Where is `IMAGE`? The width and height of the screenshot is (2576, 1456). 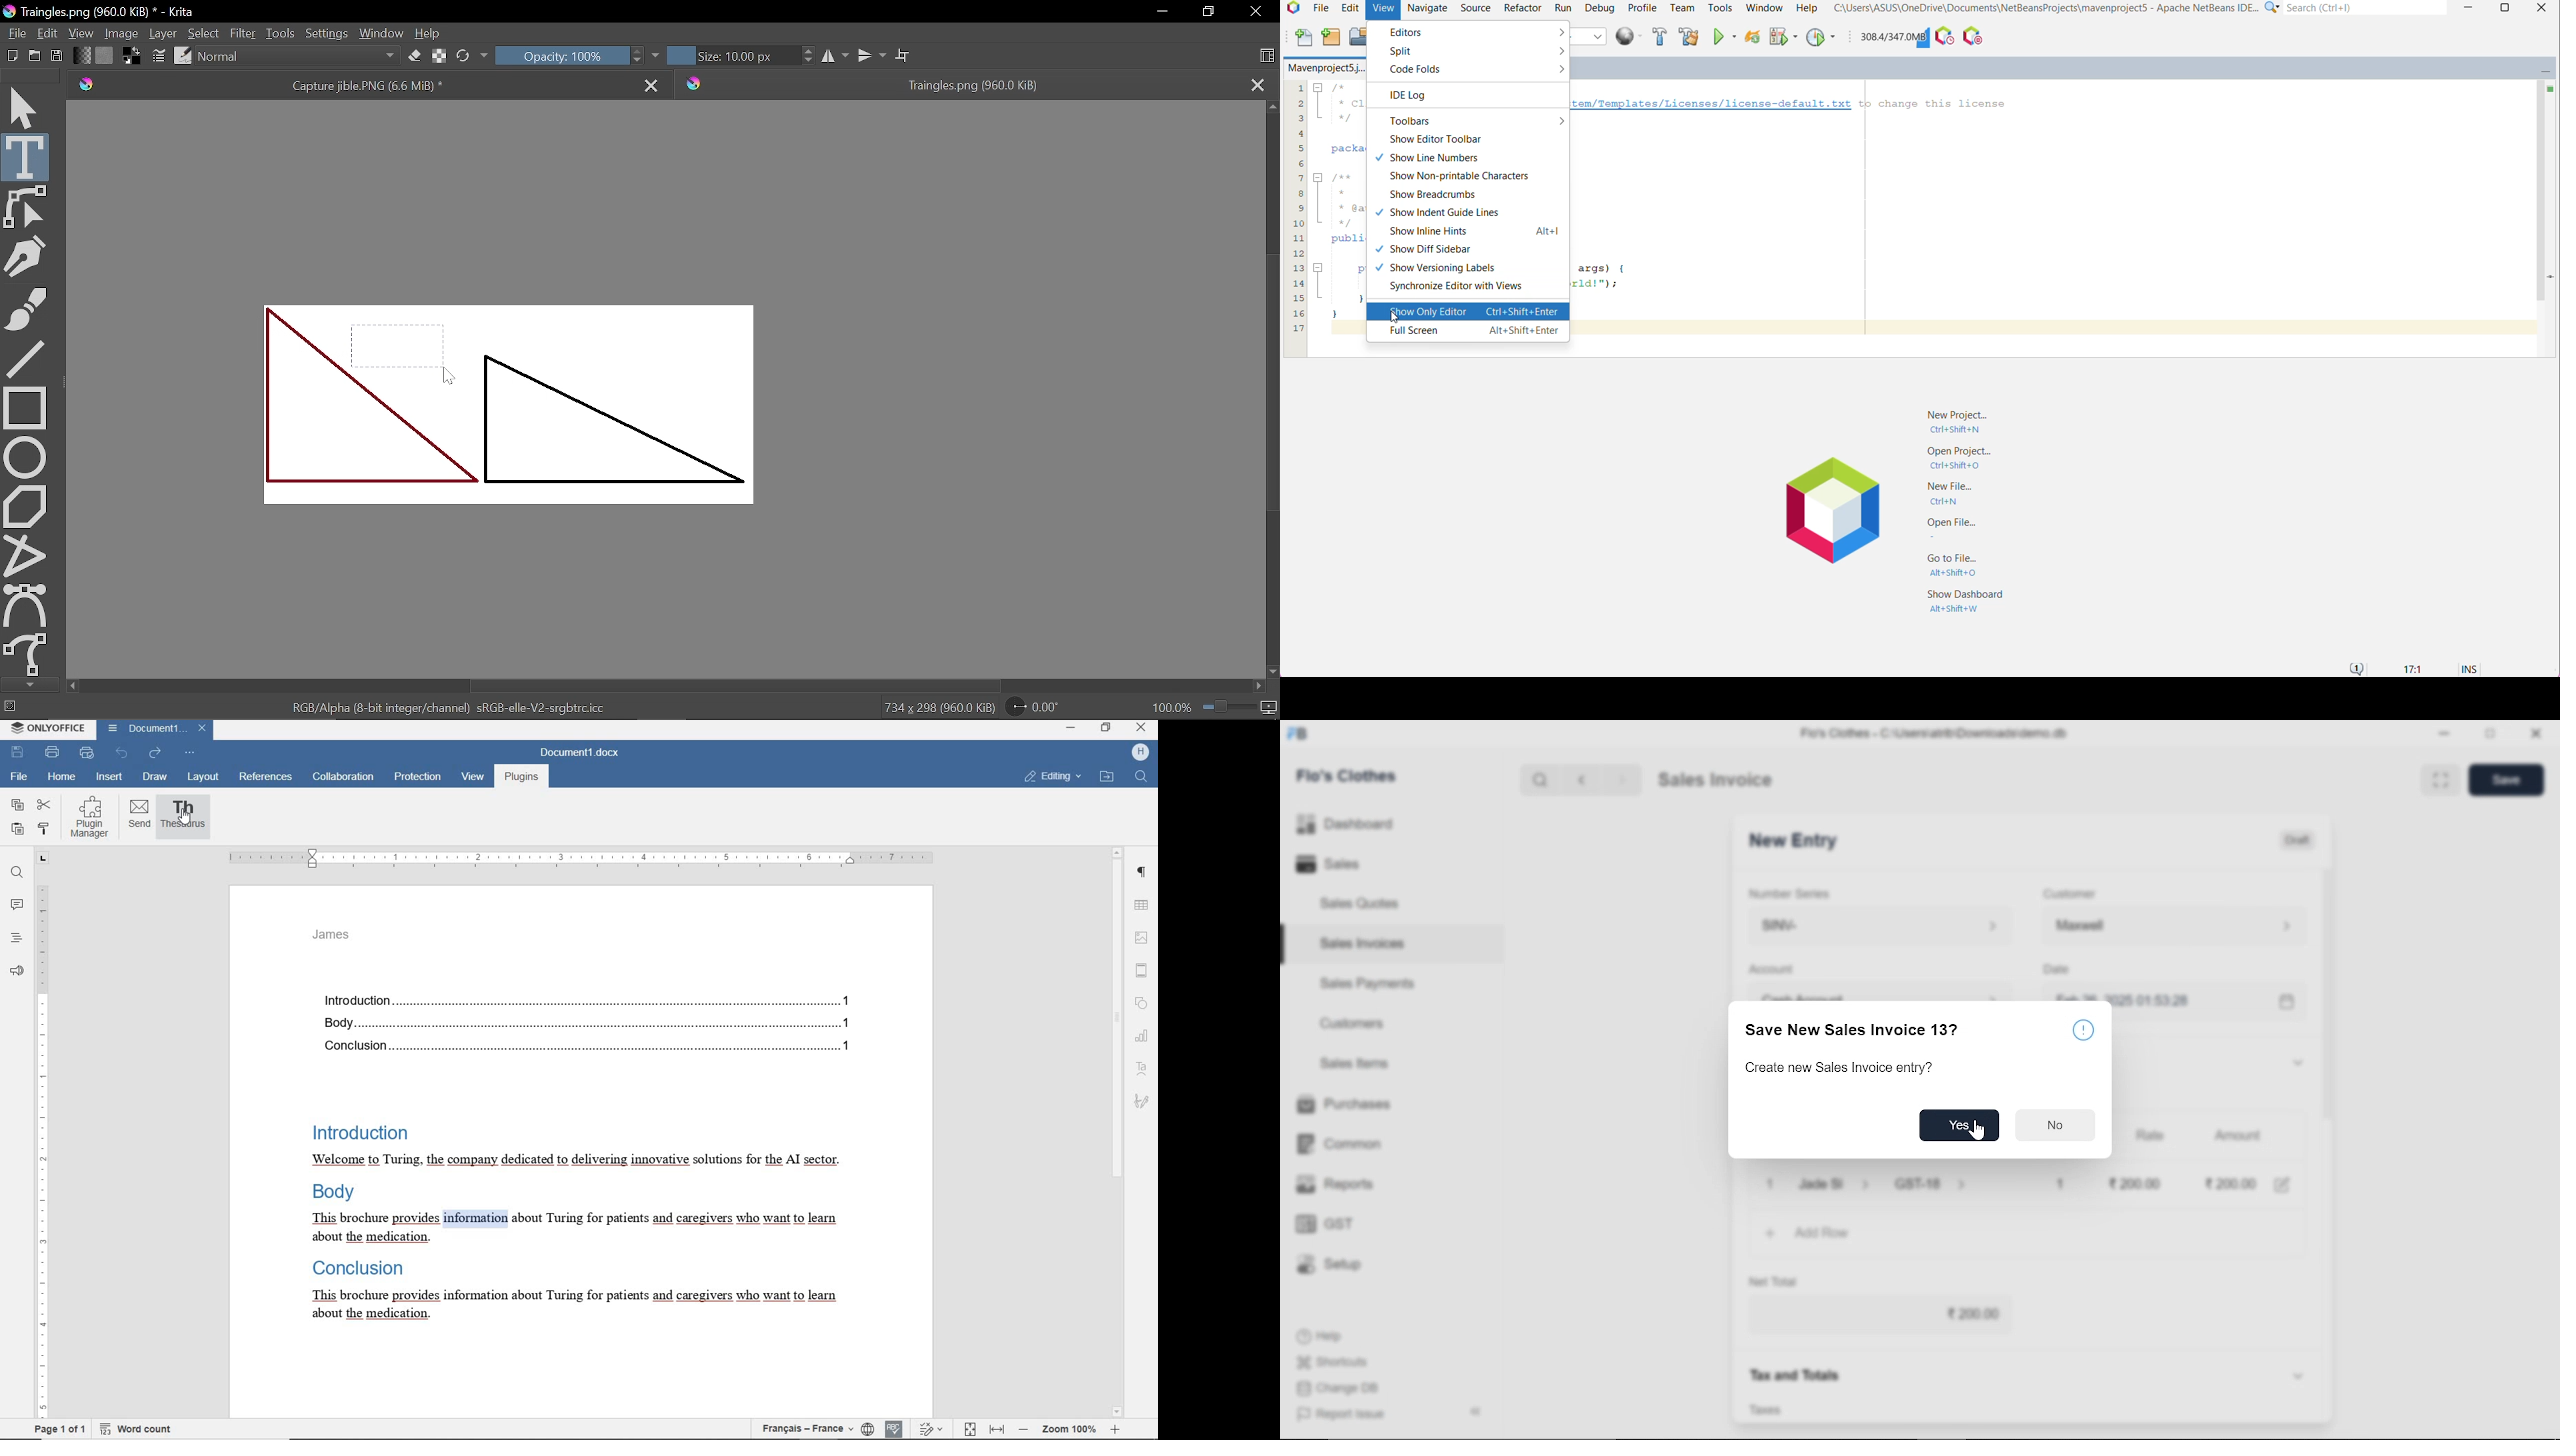 IMAGE is located at coordinates (1143, 937).